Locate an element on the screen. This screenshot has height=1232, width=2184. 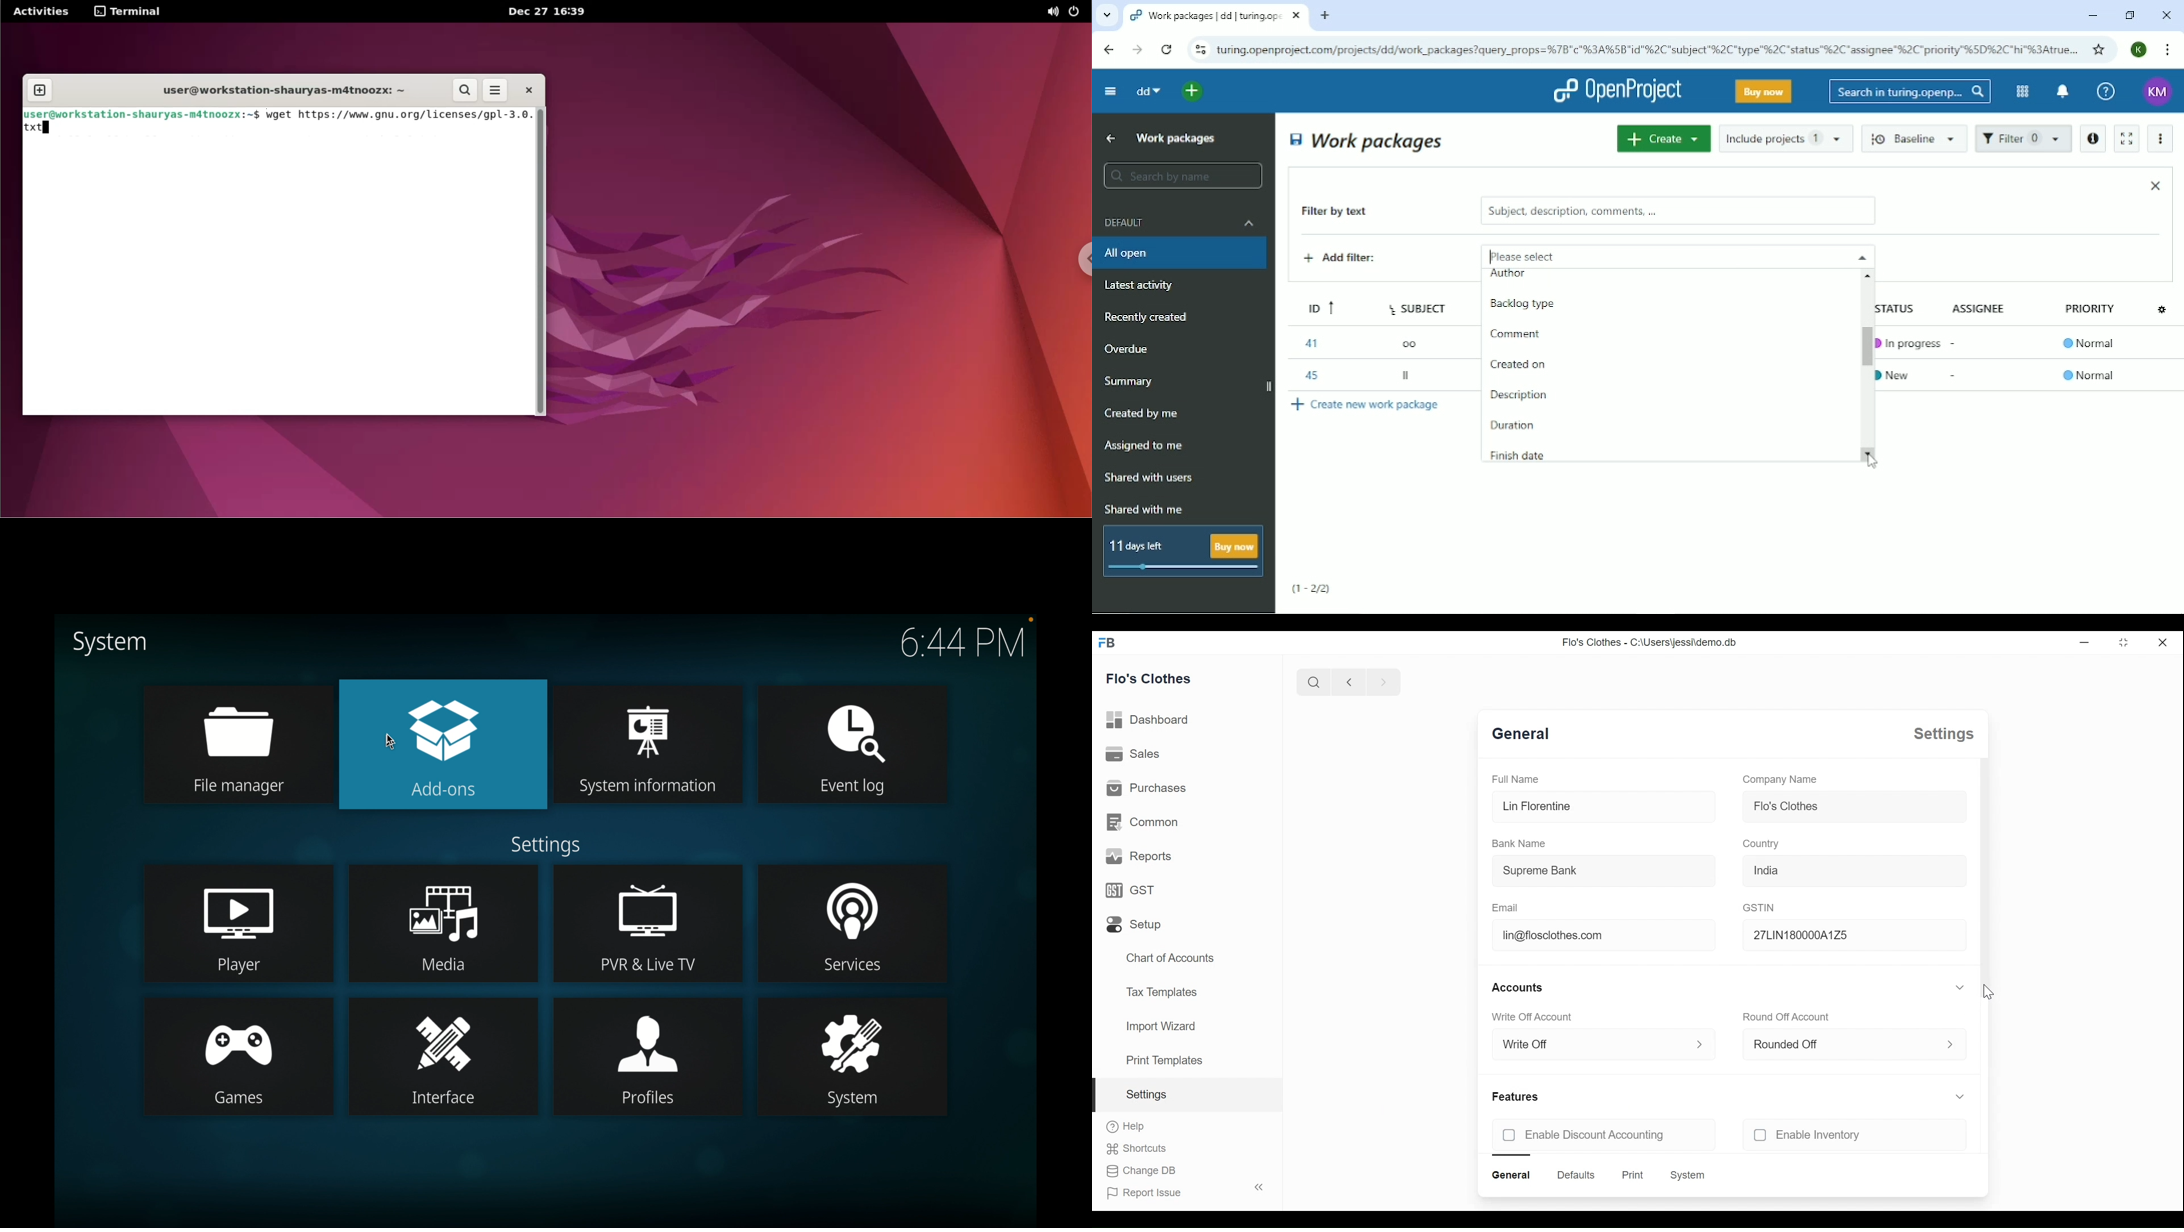
Setup is located at coordinates (1135, 924).